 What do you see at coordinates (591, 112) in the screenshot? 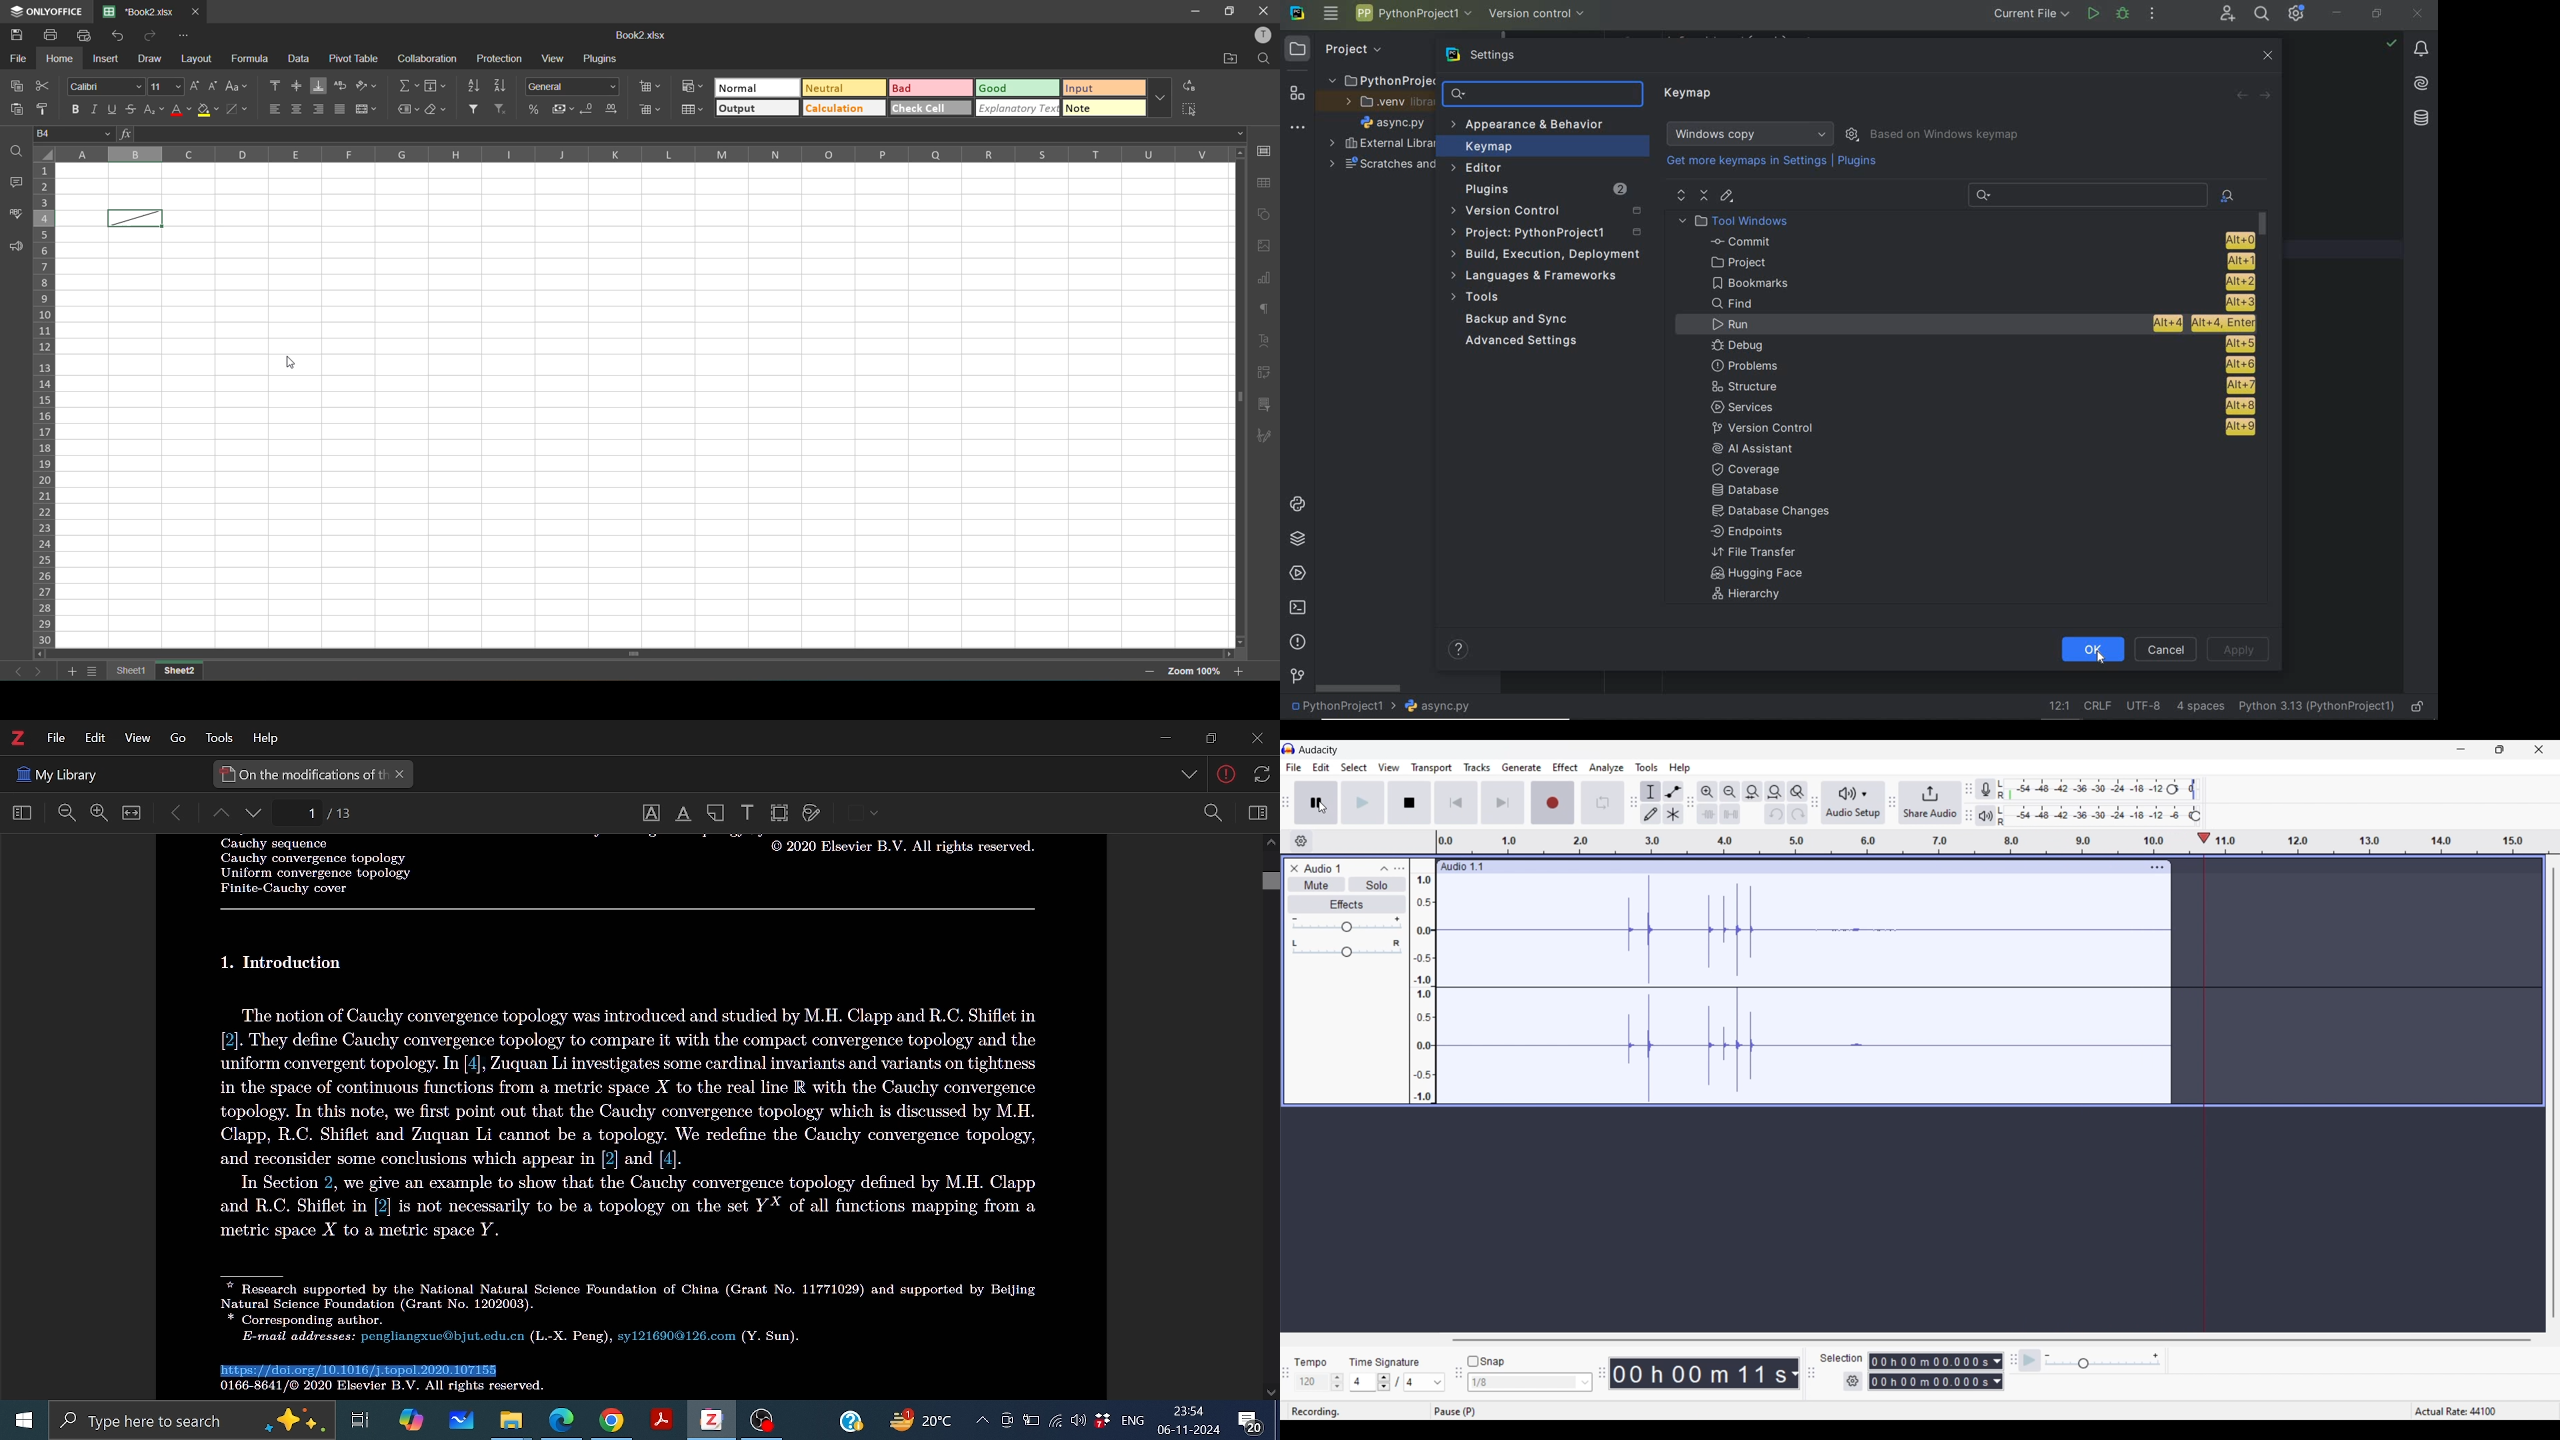
I see `decrease decimal` at bounding box center [591, 112].